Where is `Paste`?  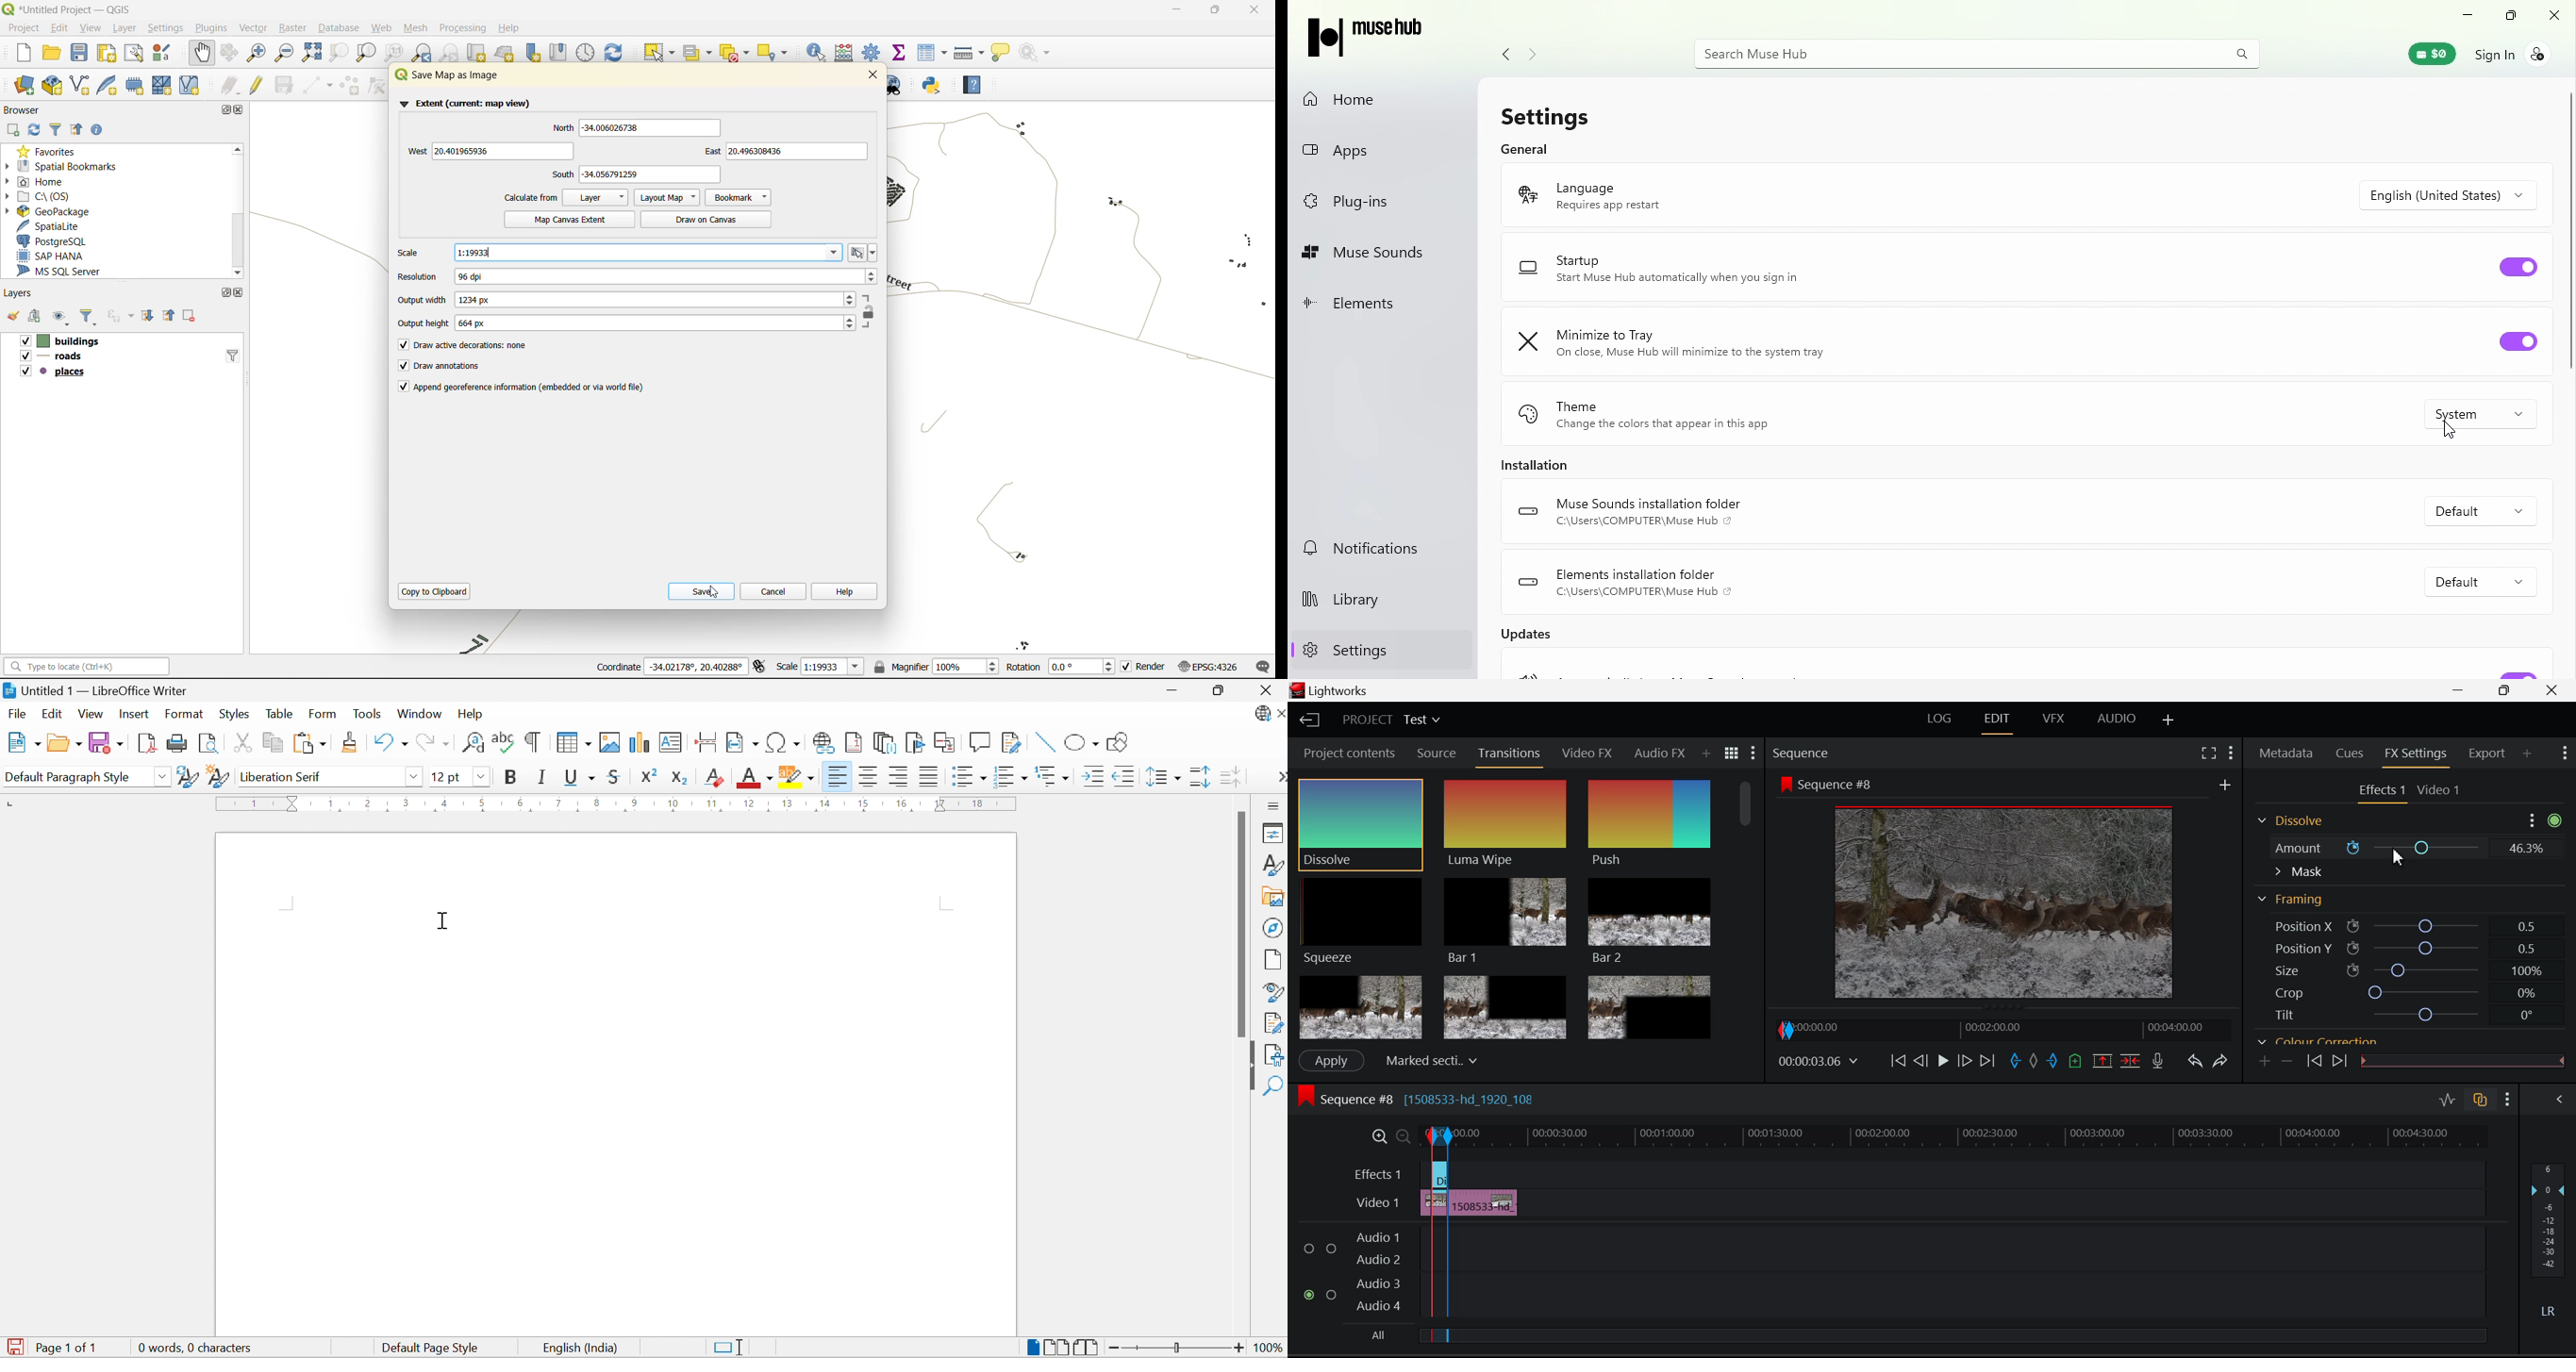
Paste is located at coordinates (309, 743).